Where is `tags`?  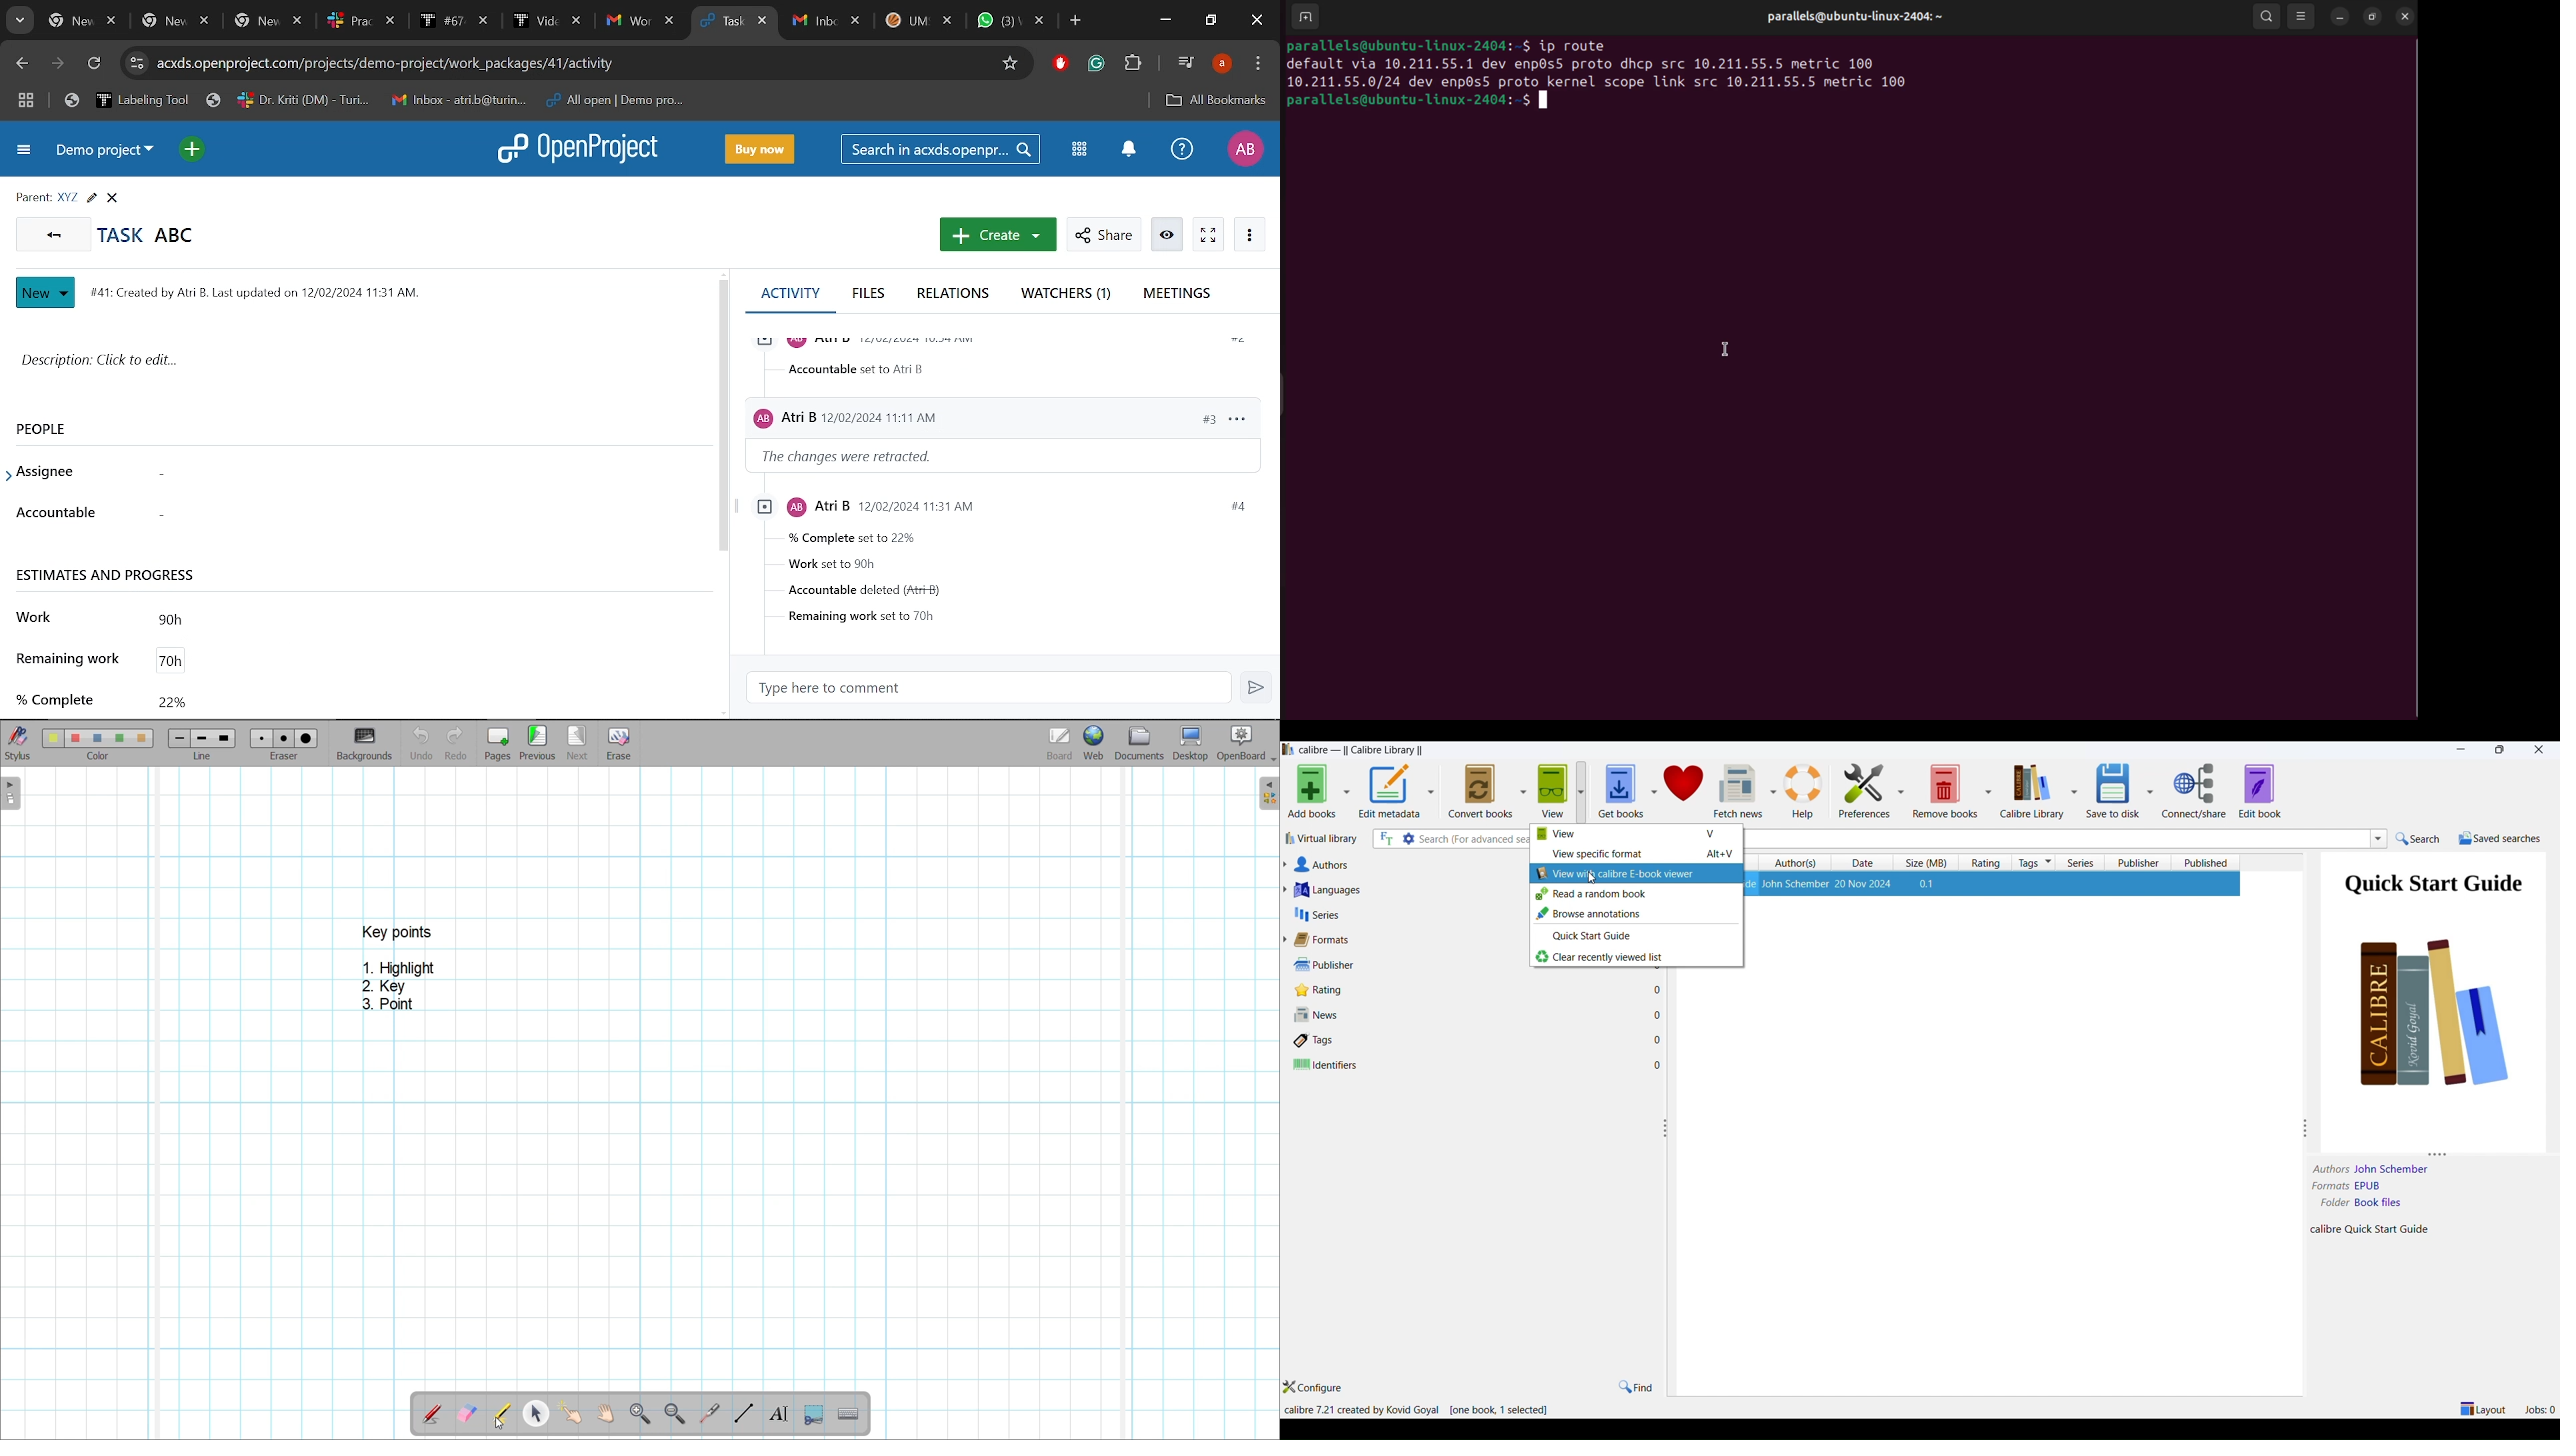
tags is located at coordinates (2035, 863).